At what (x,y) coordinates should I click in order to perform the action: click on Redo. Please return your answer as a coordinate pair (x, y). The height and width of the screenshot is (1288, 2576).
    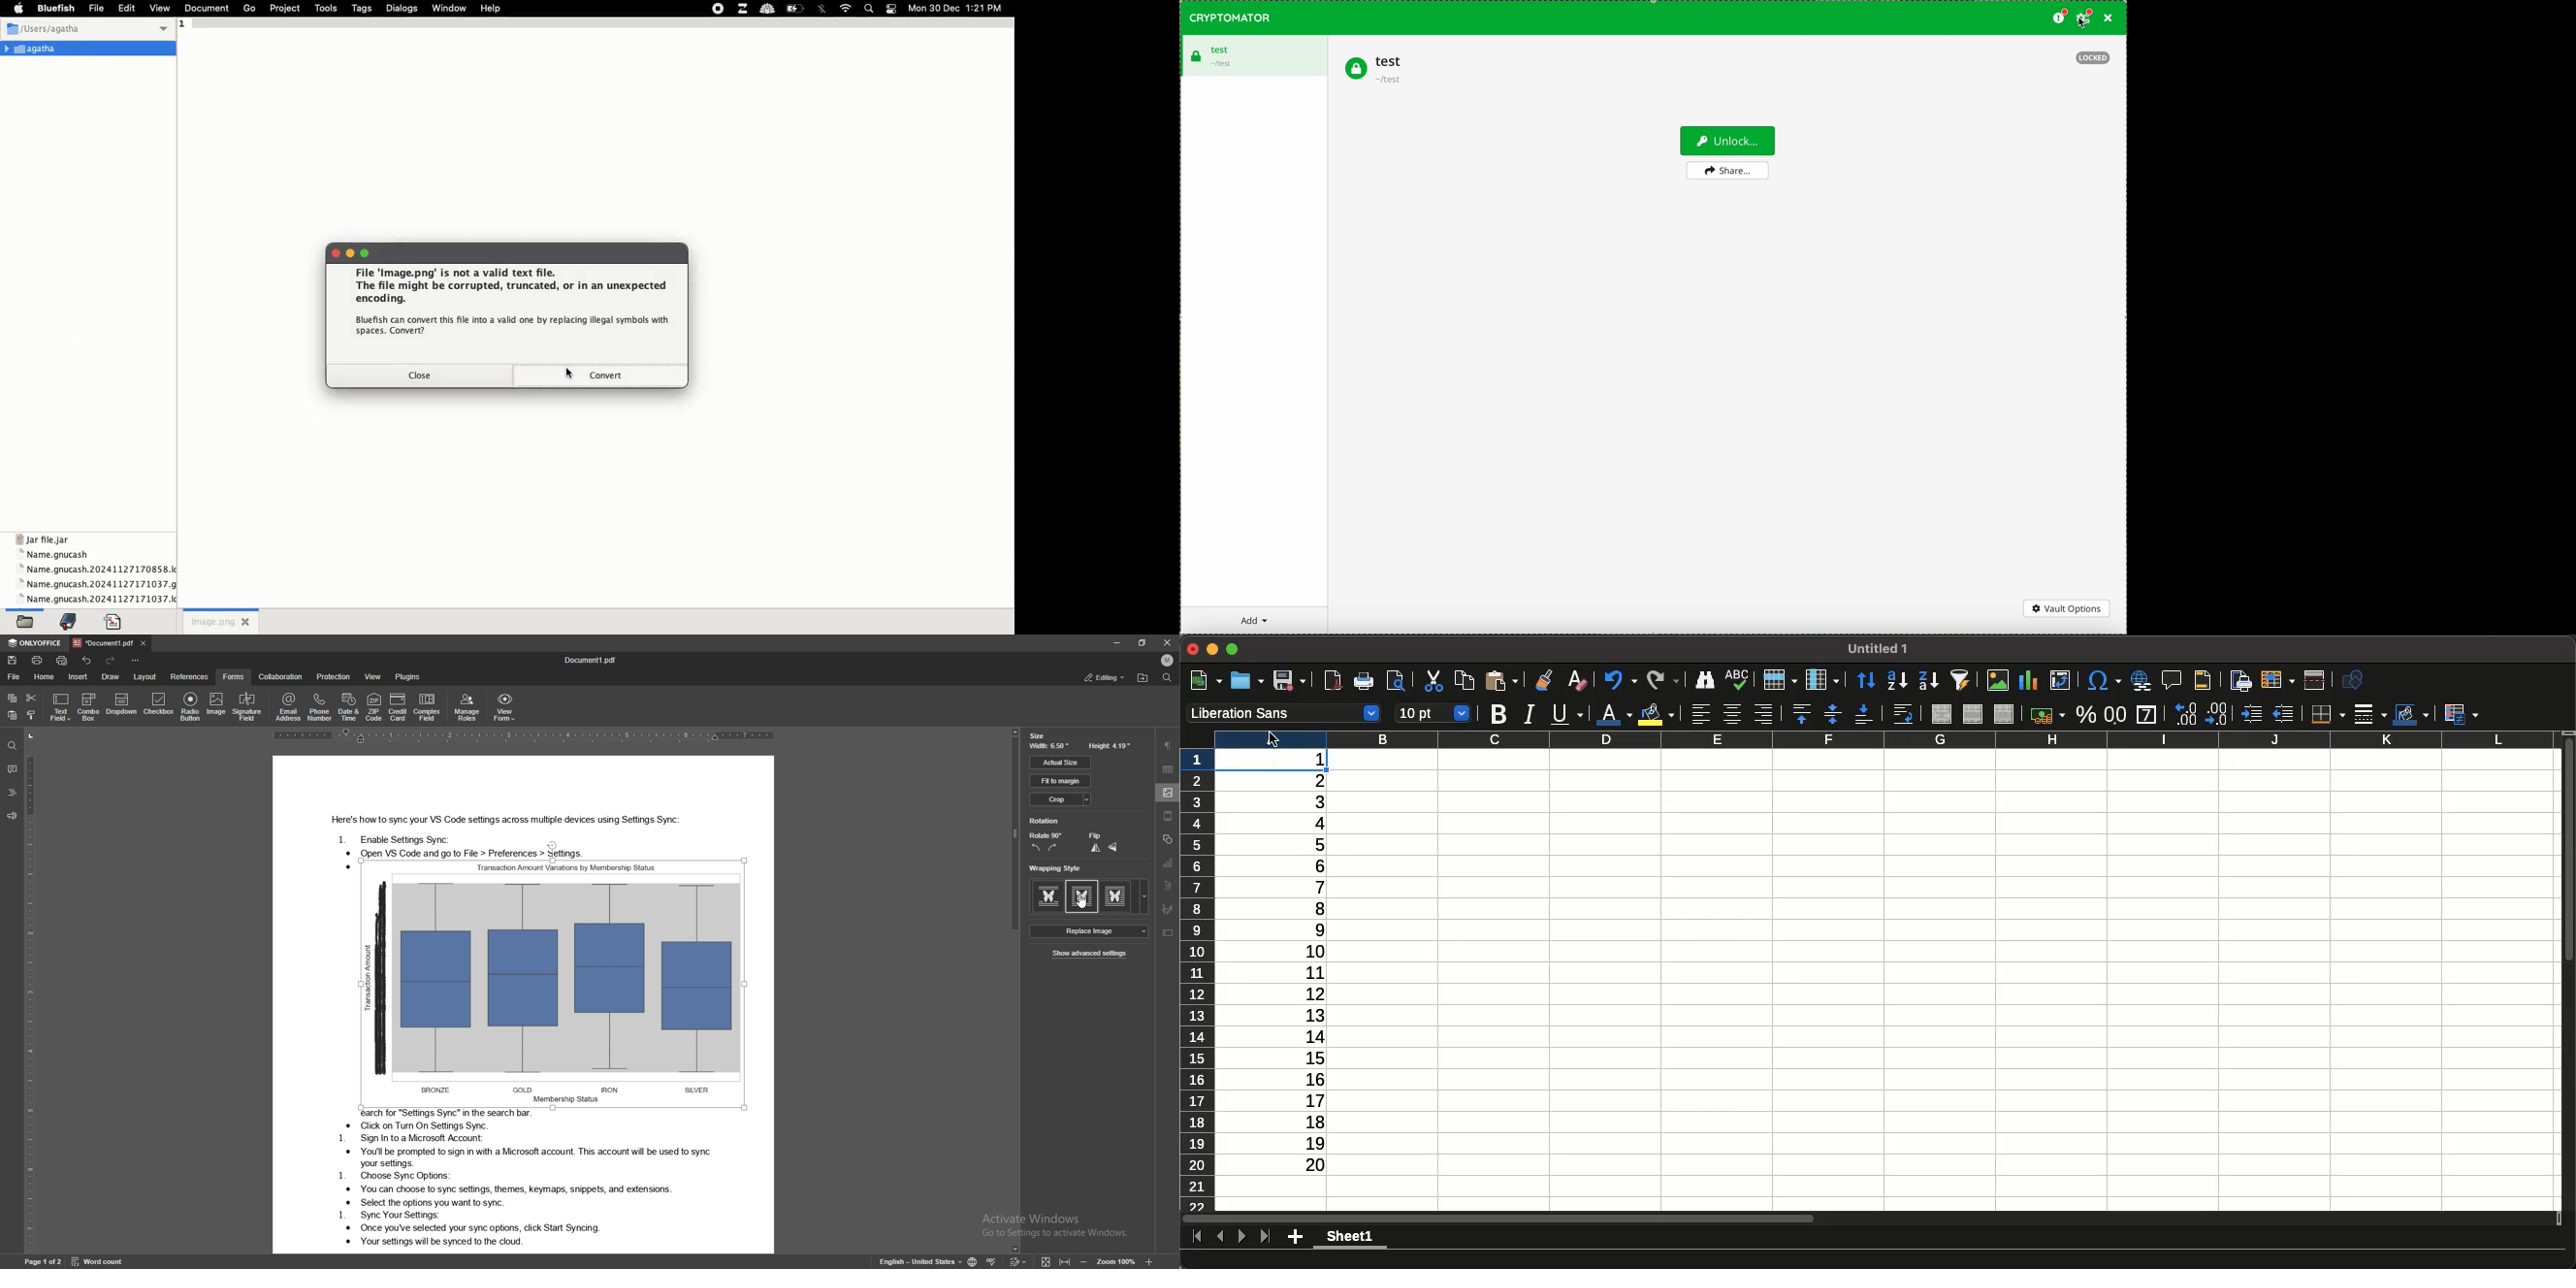
    Looking at the image, I should click on (1661, 678).